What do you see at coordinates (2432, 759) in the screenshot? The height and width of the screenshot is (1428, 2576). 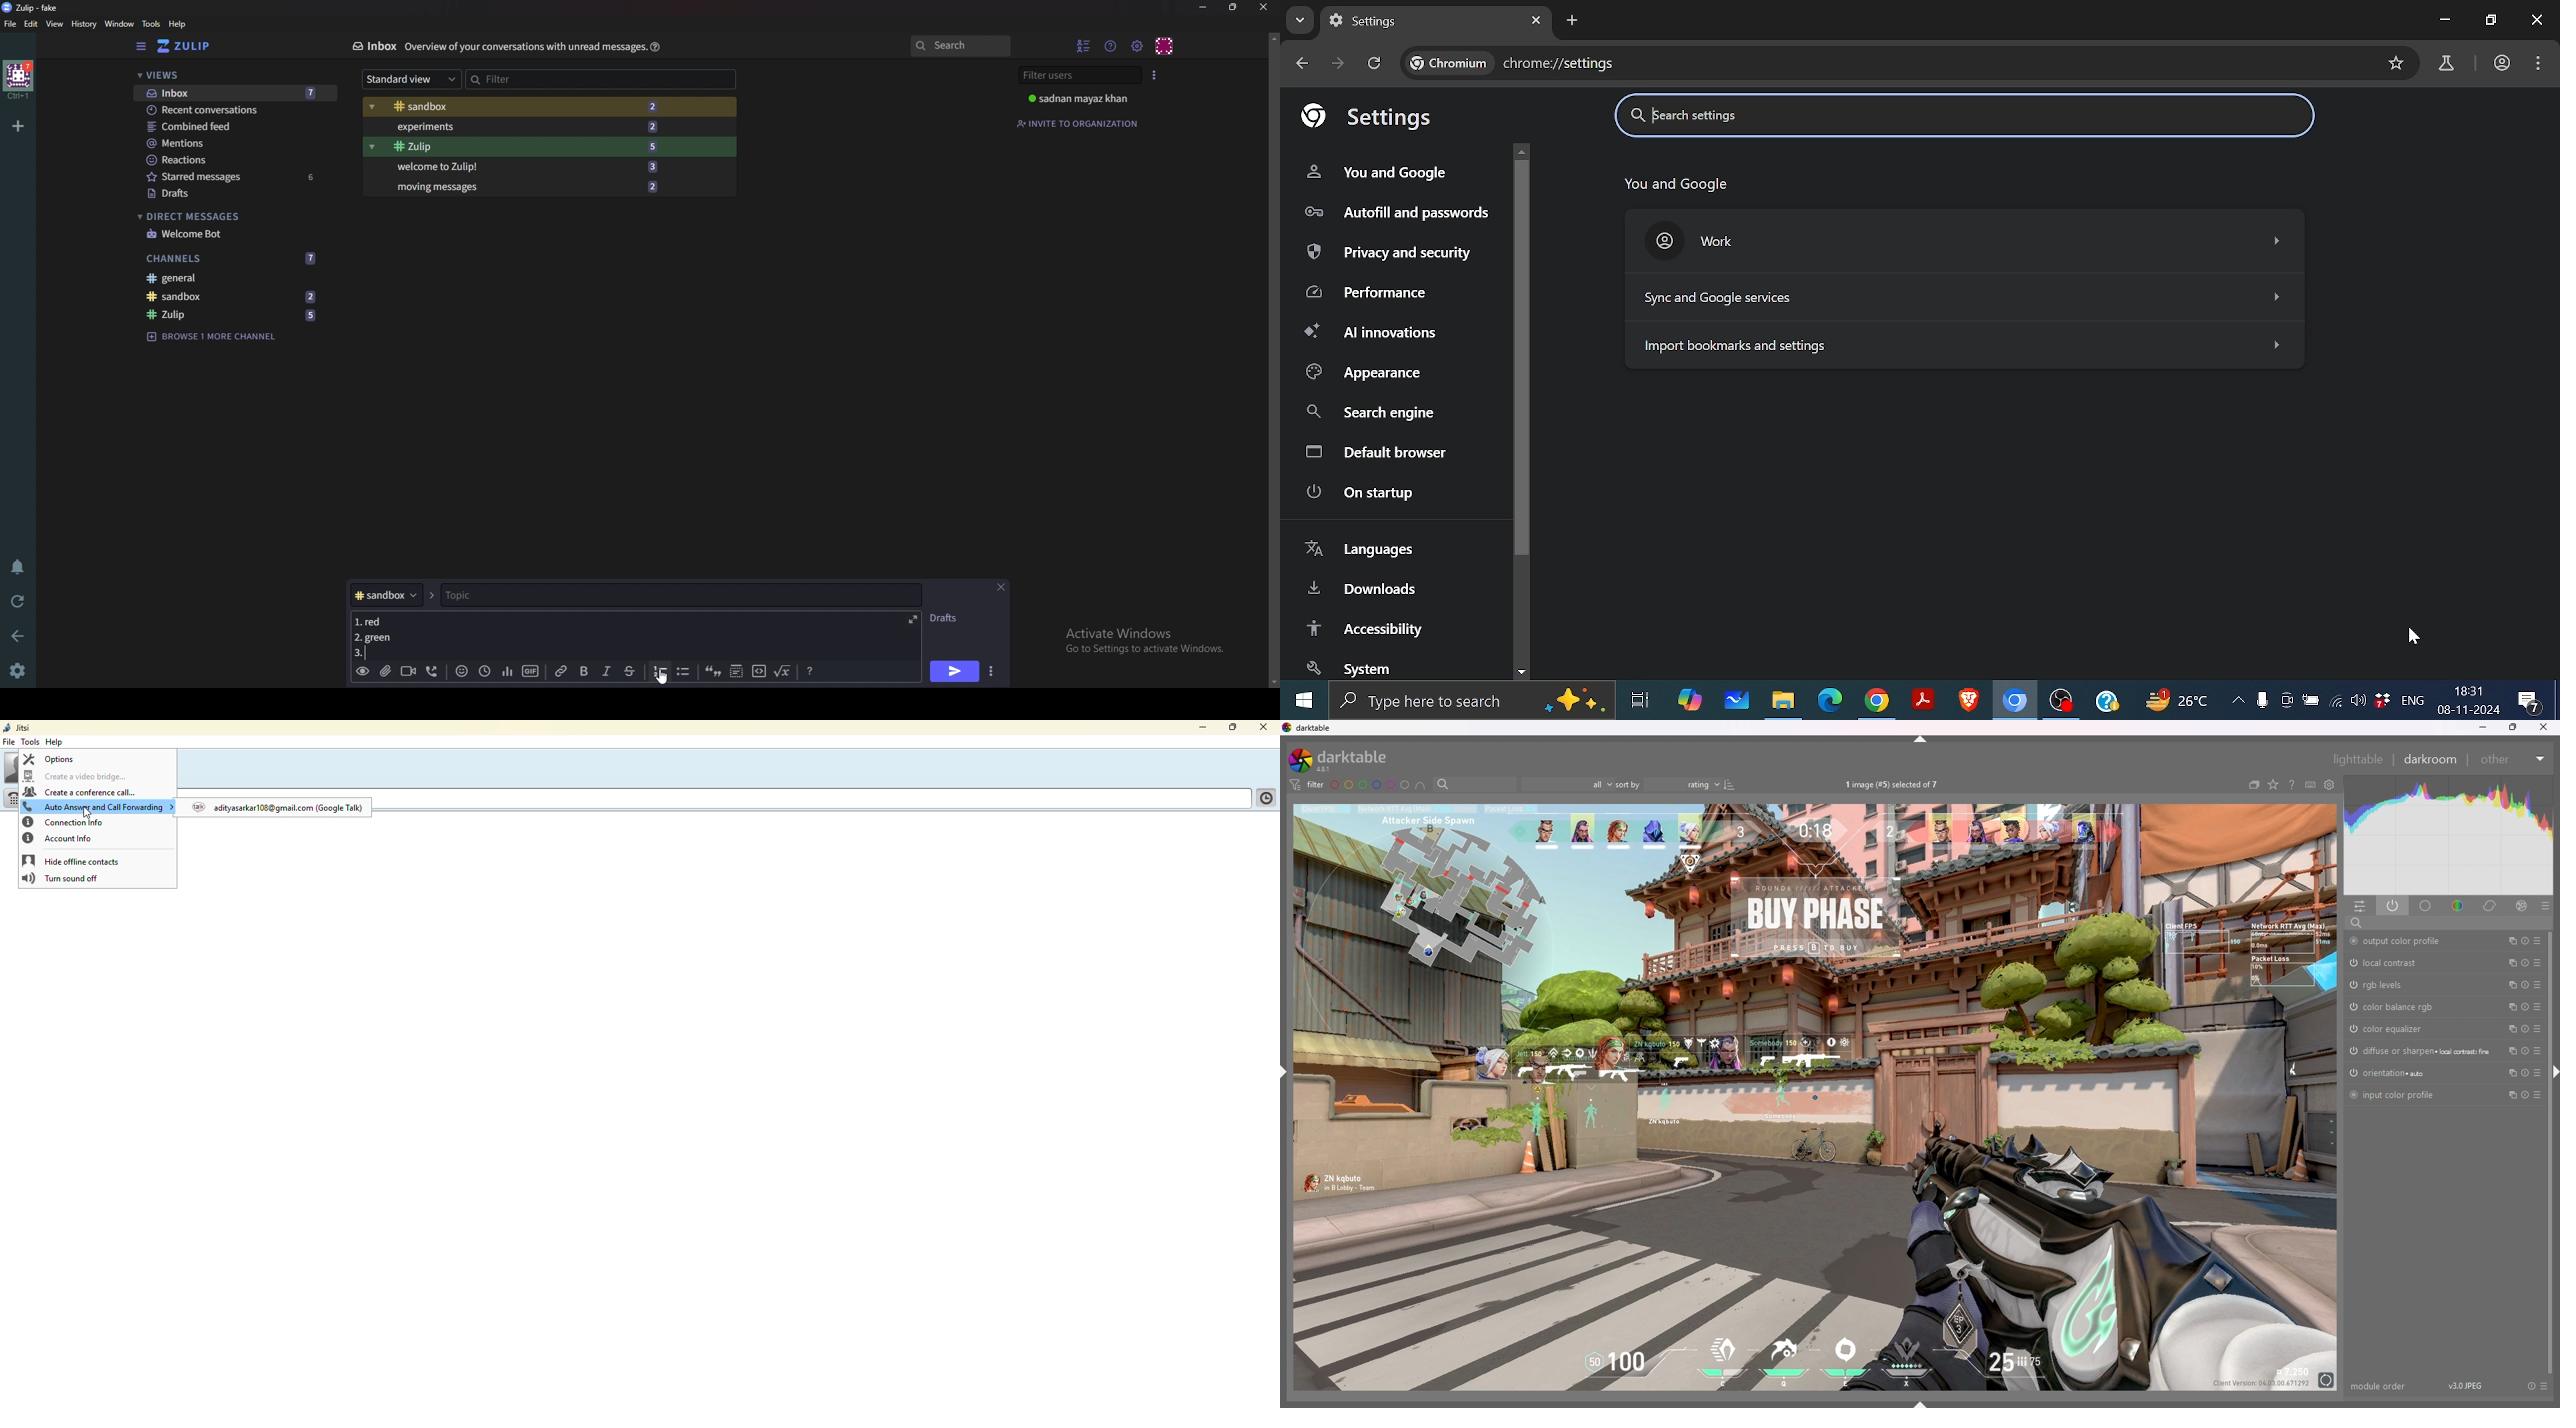 I see `darkroom` at bounding box center [2432, 759].